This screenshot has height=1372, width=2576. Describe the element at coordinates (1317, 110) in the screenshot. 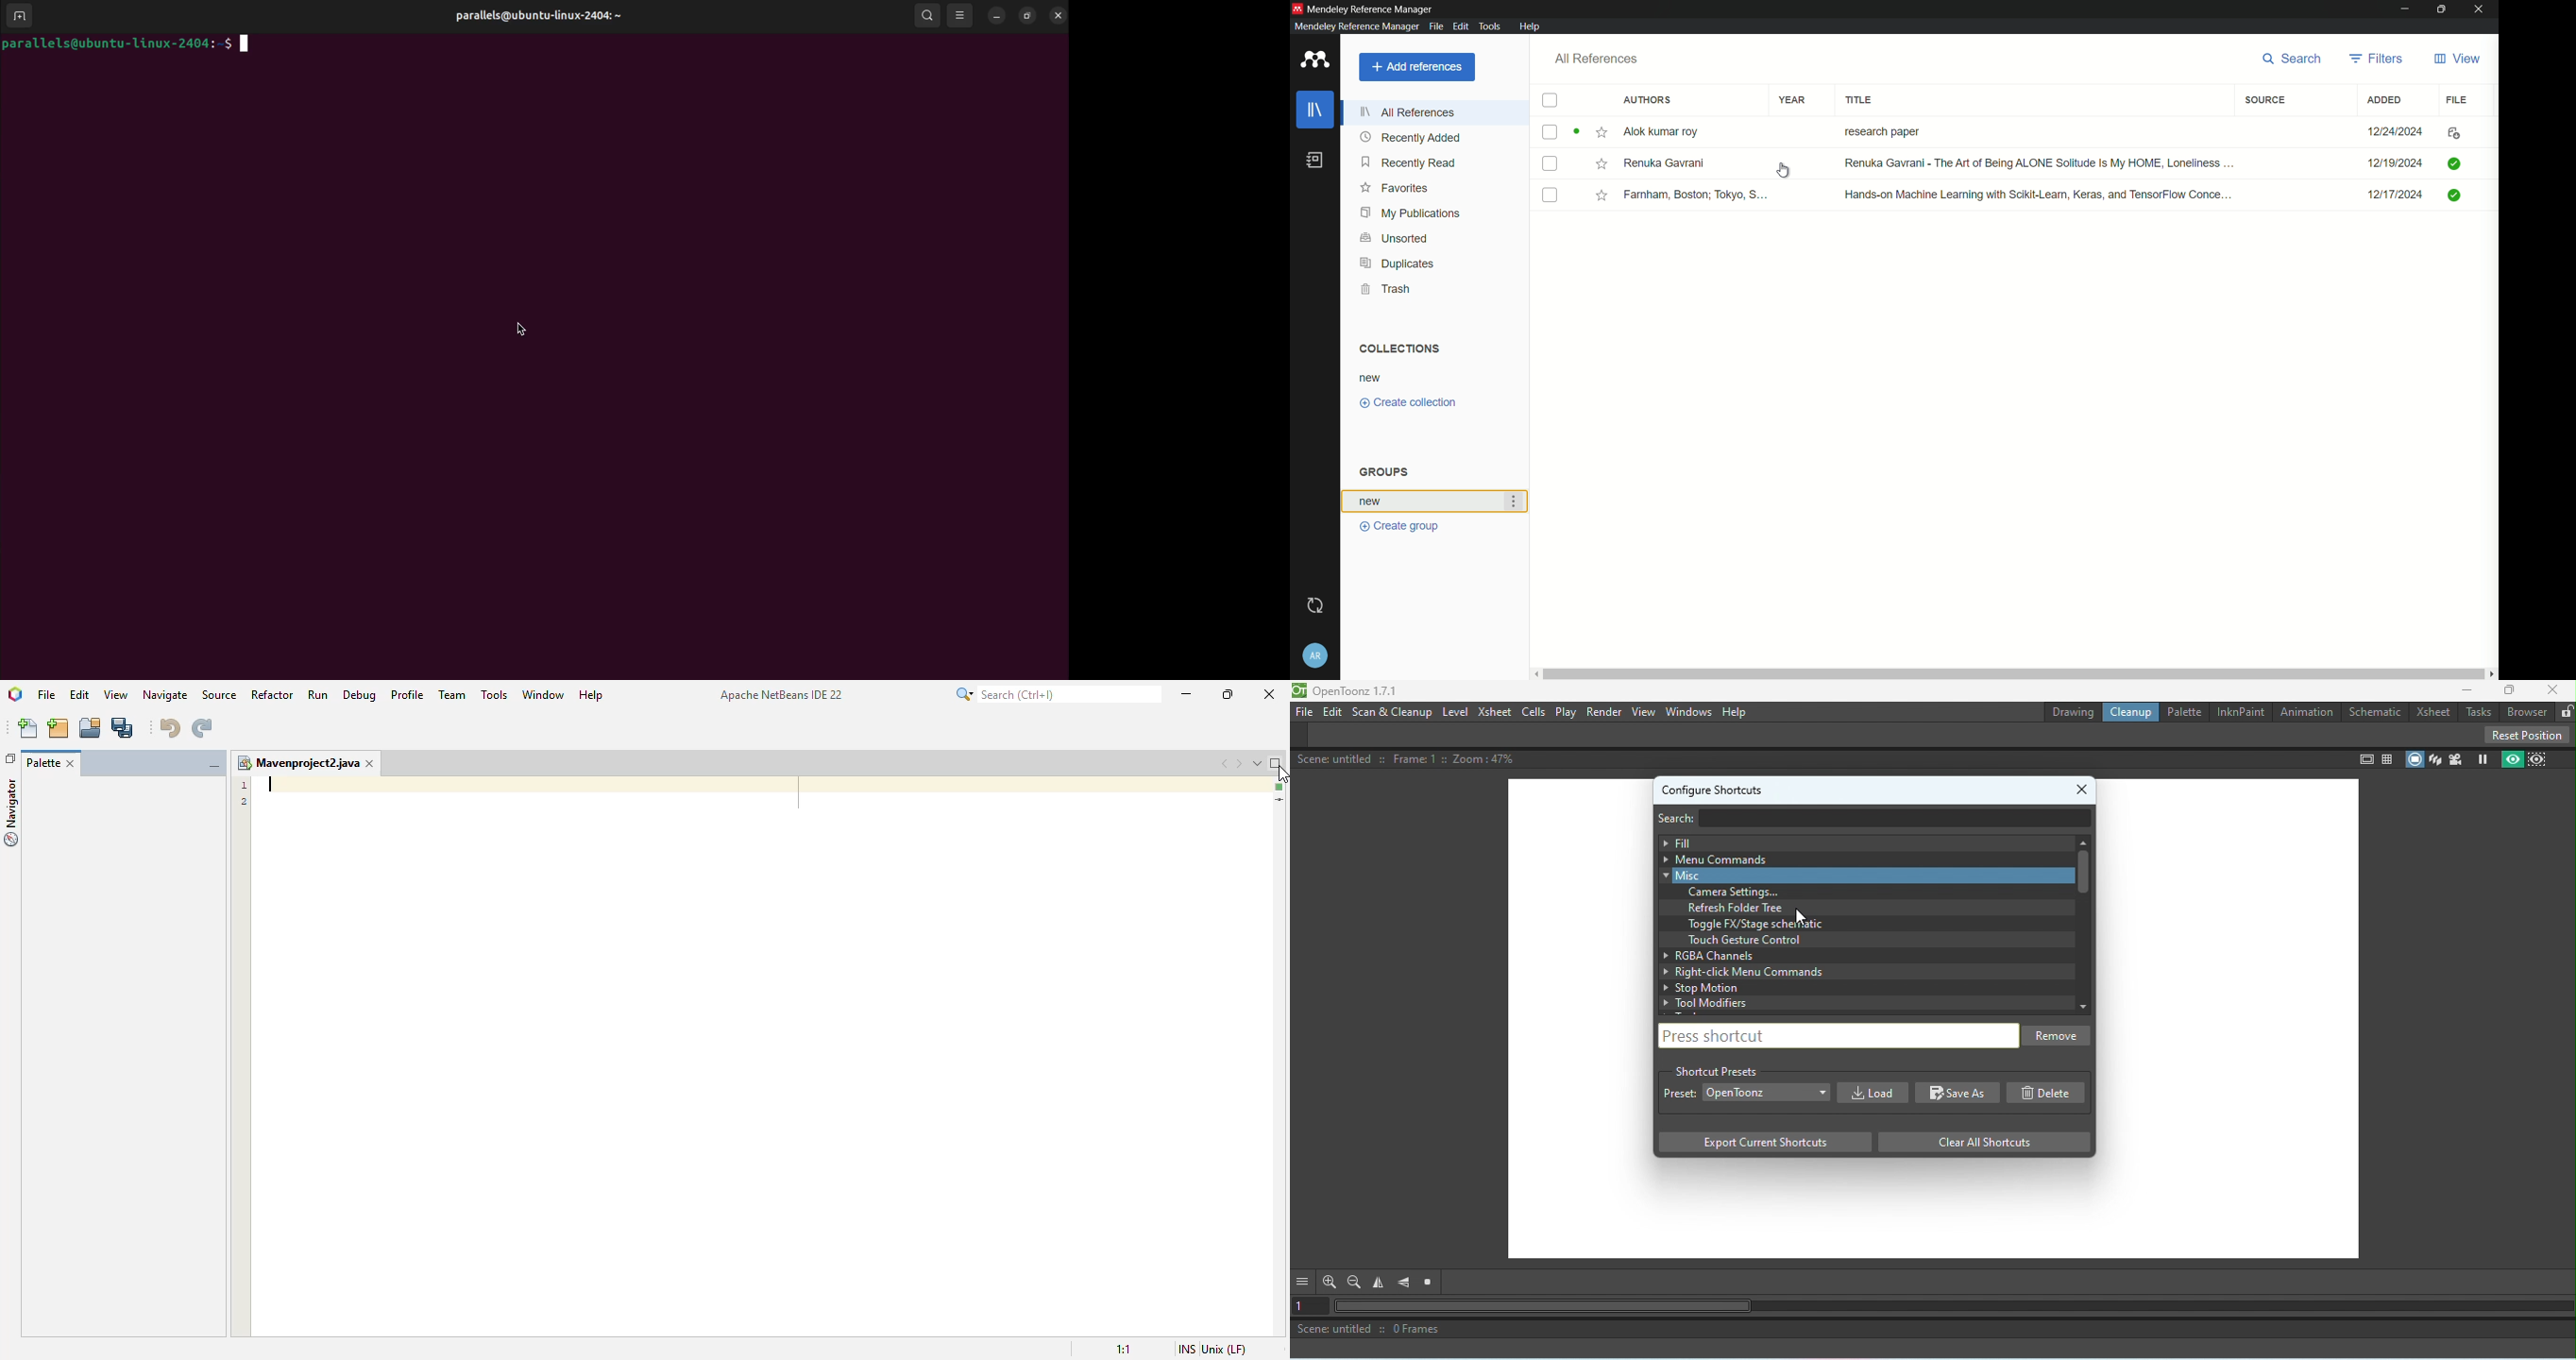

I see `library` at that location.